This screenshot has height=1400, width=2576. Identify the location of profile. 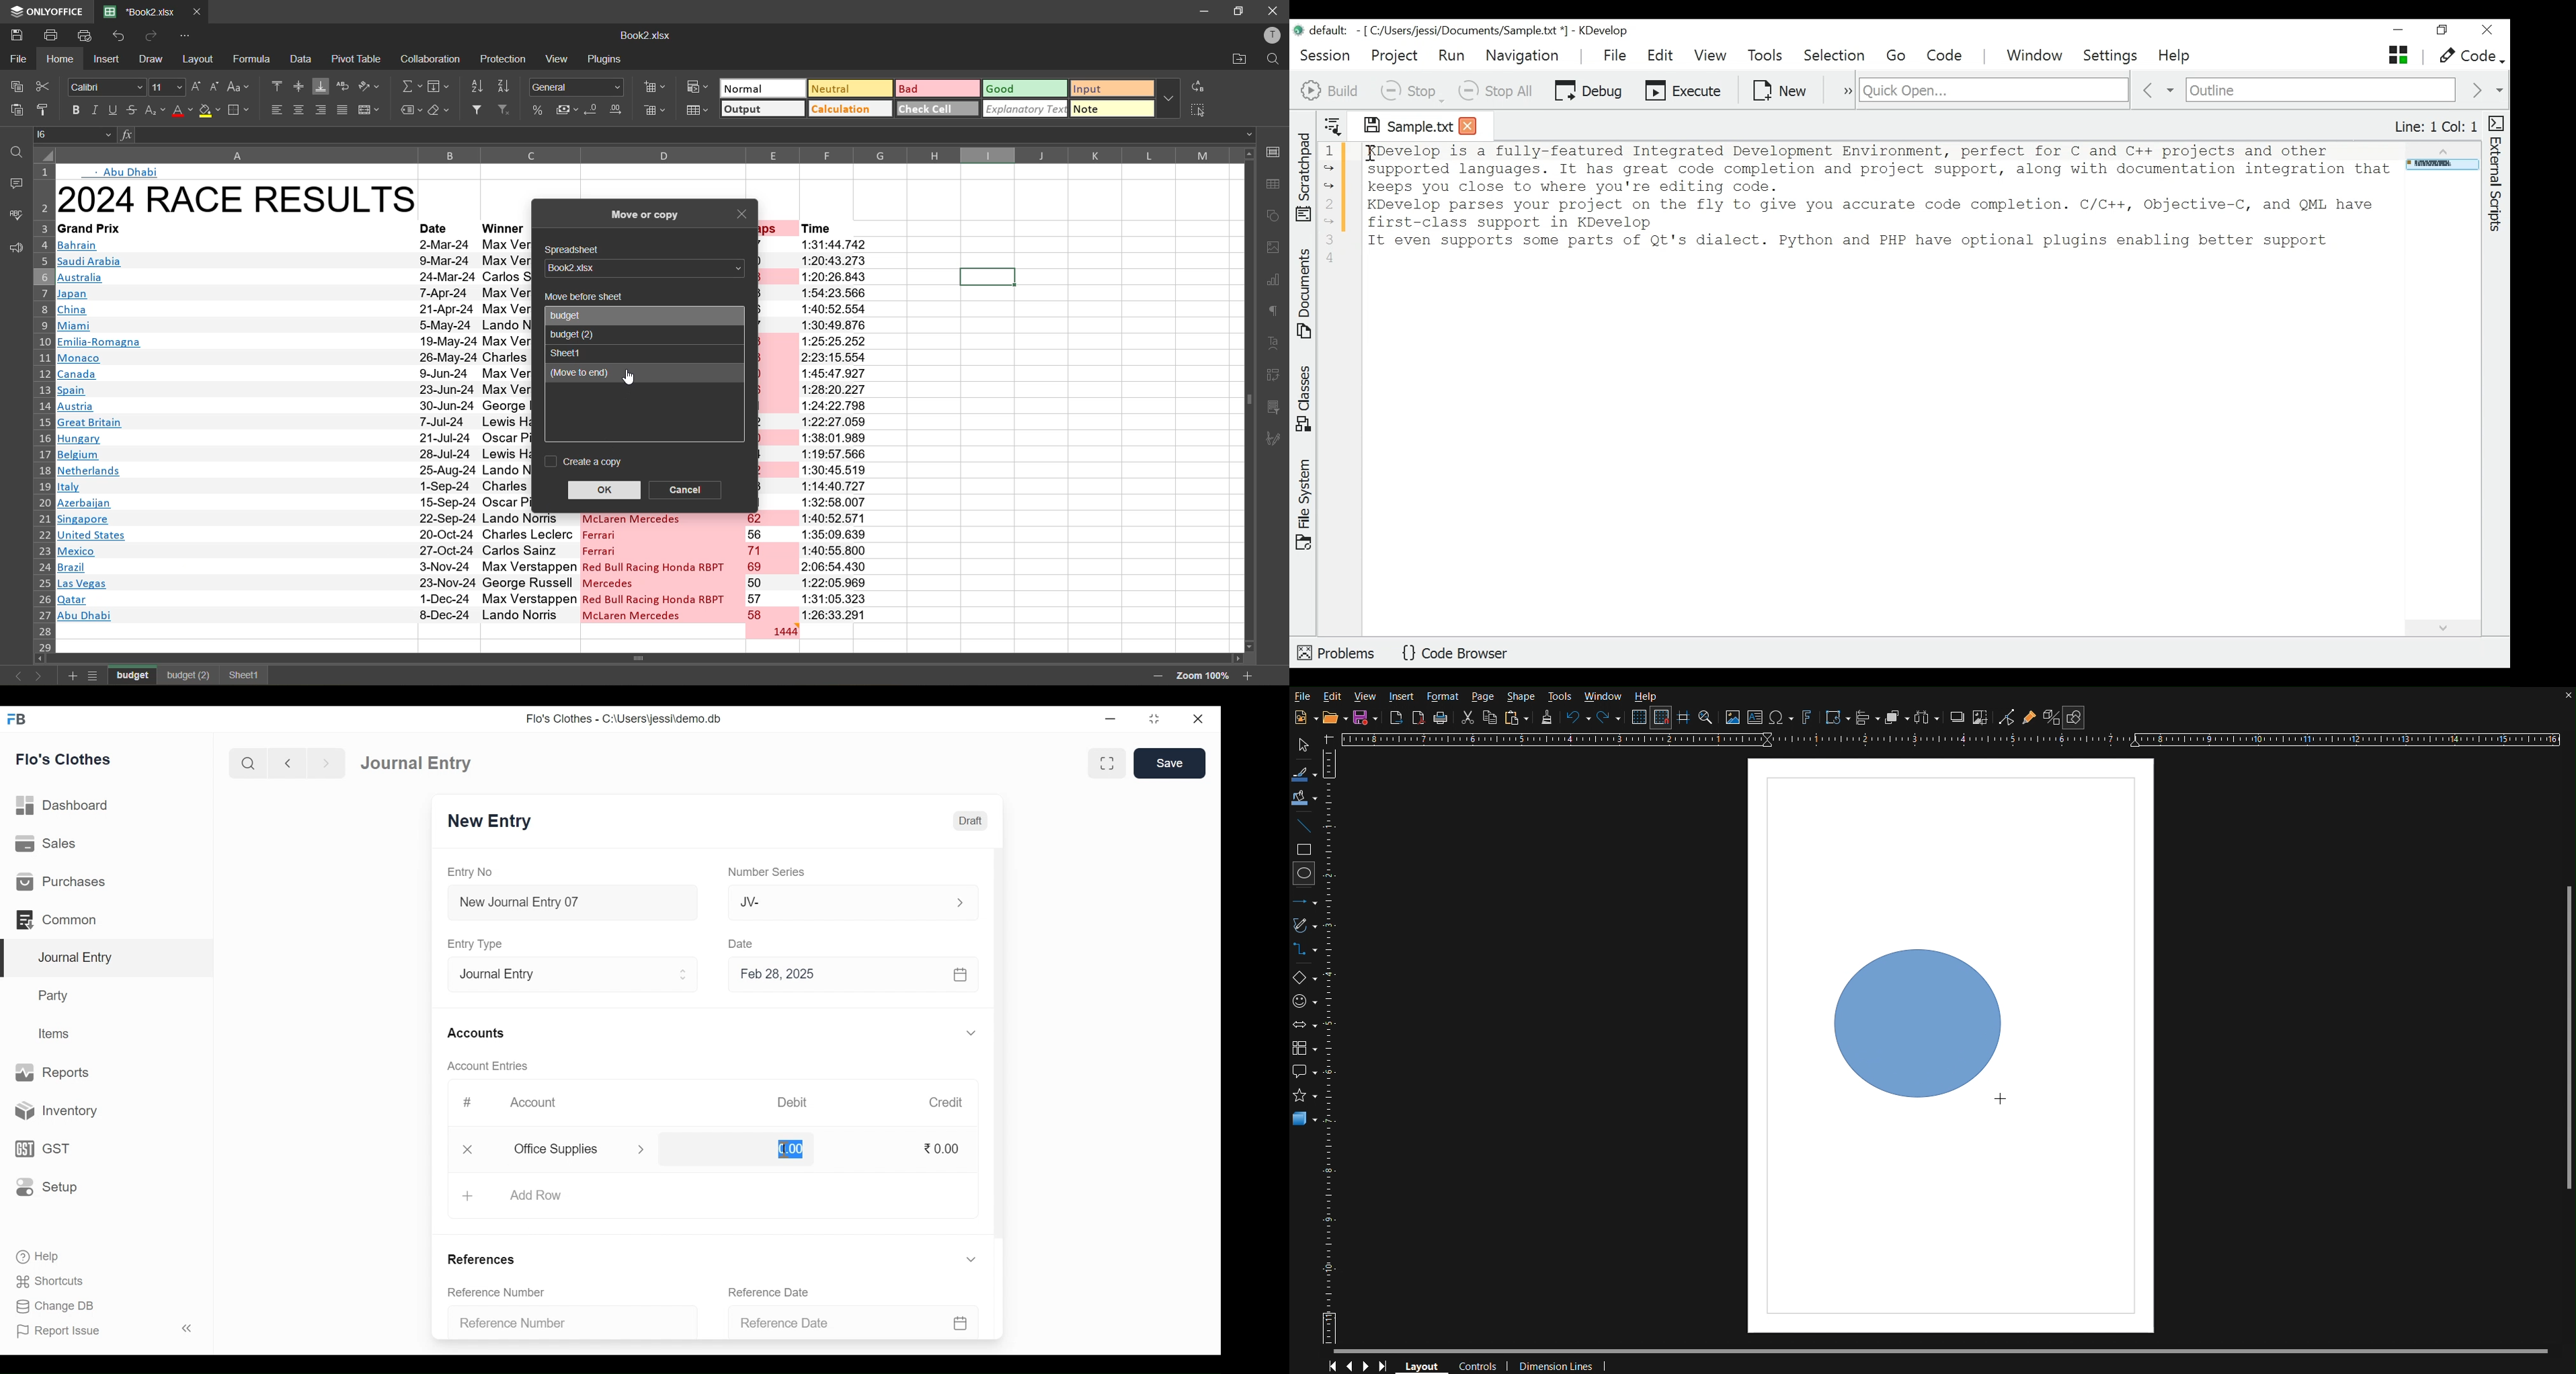
(1269, 36).